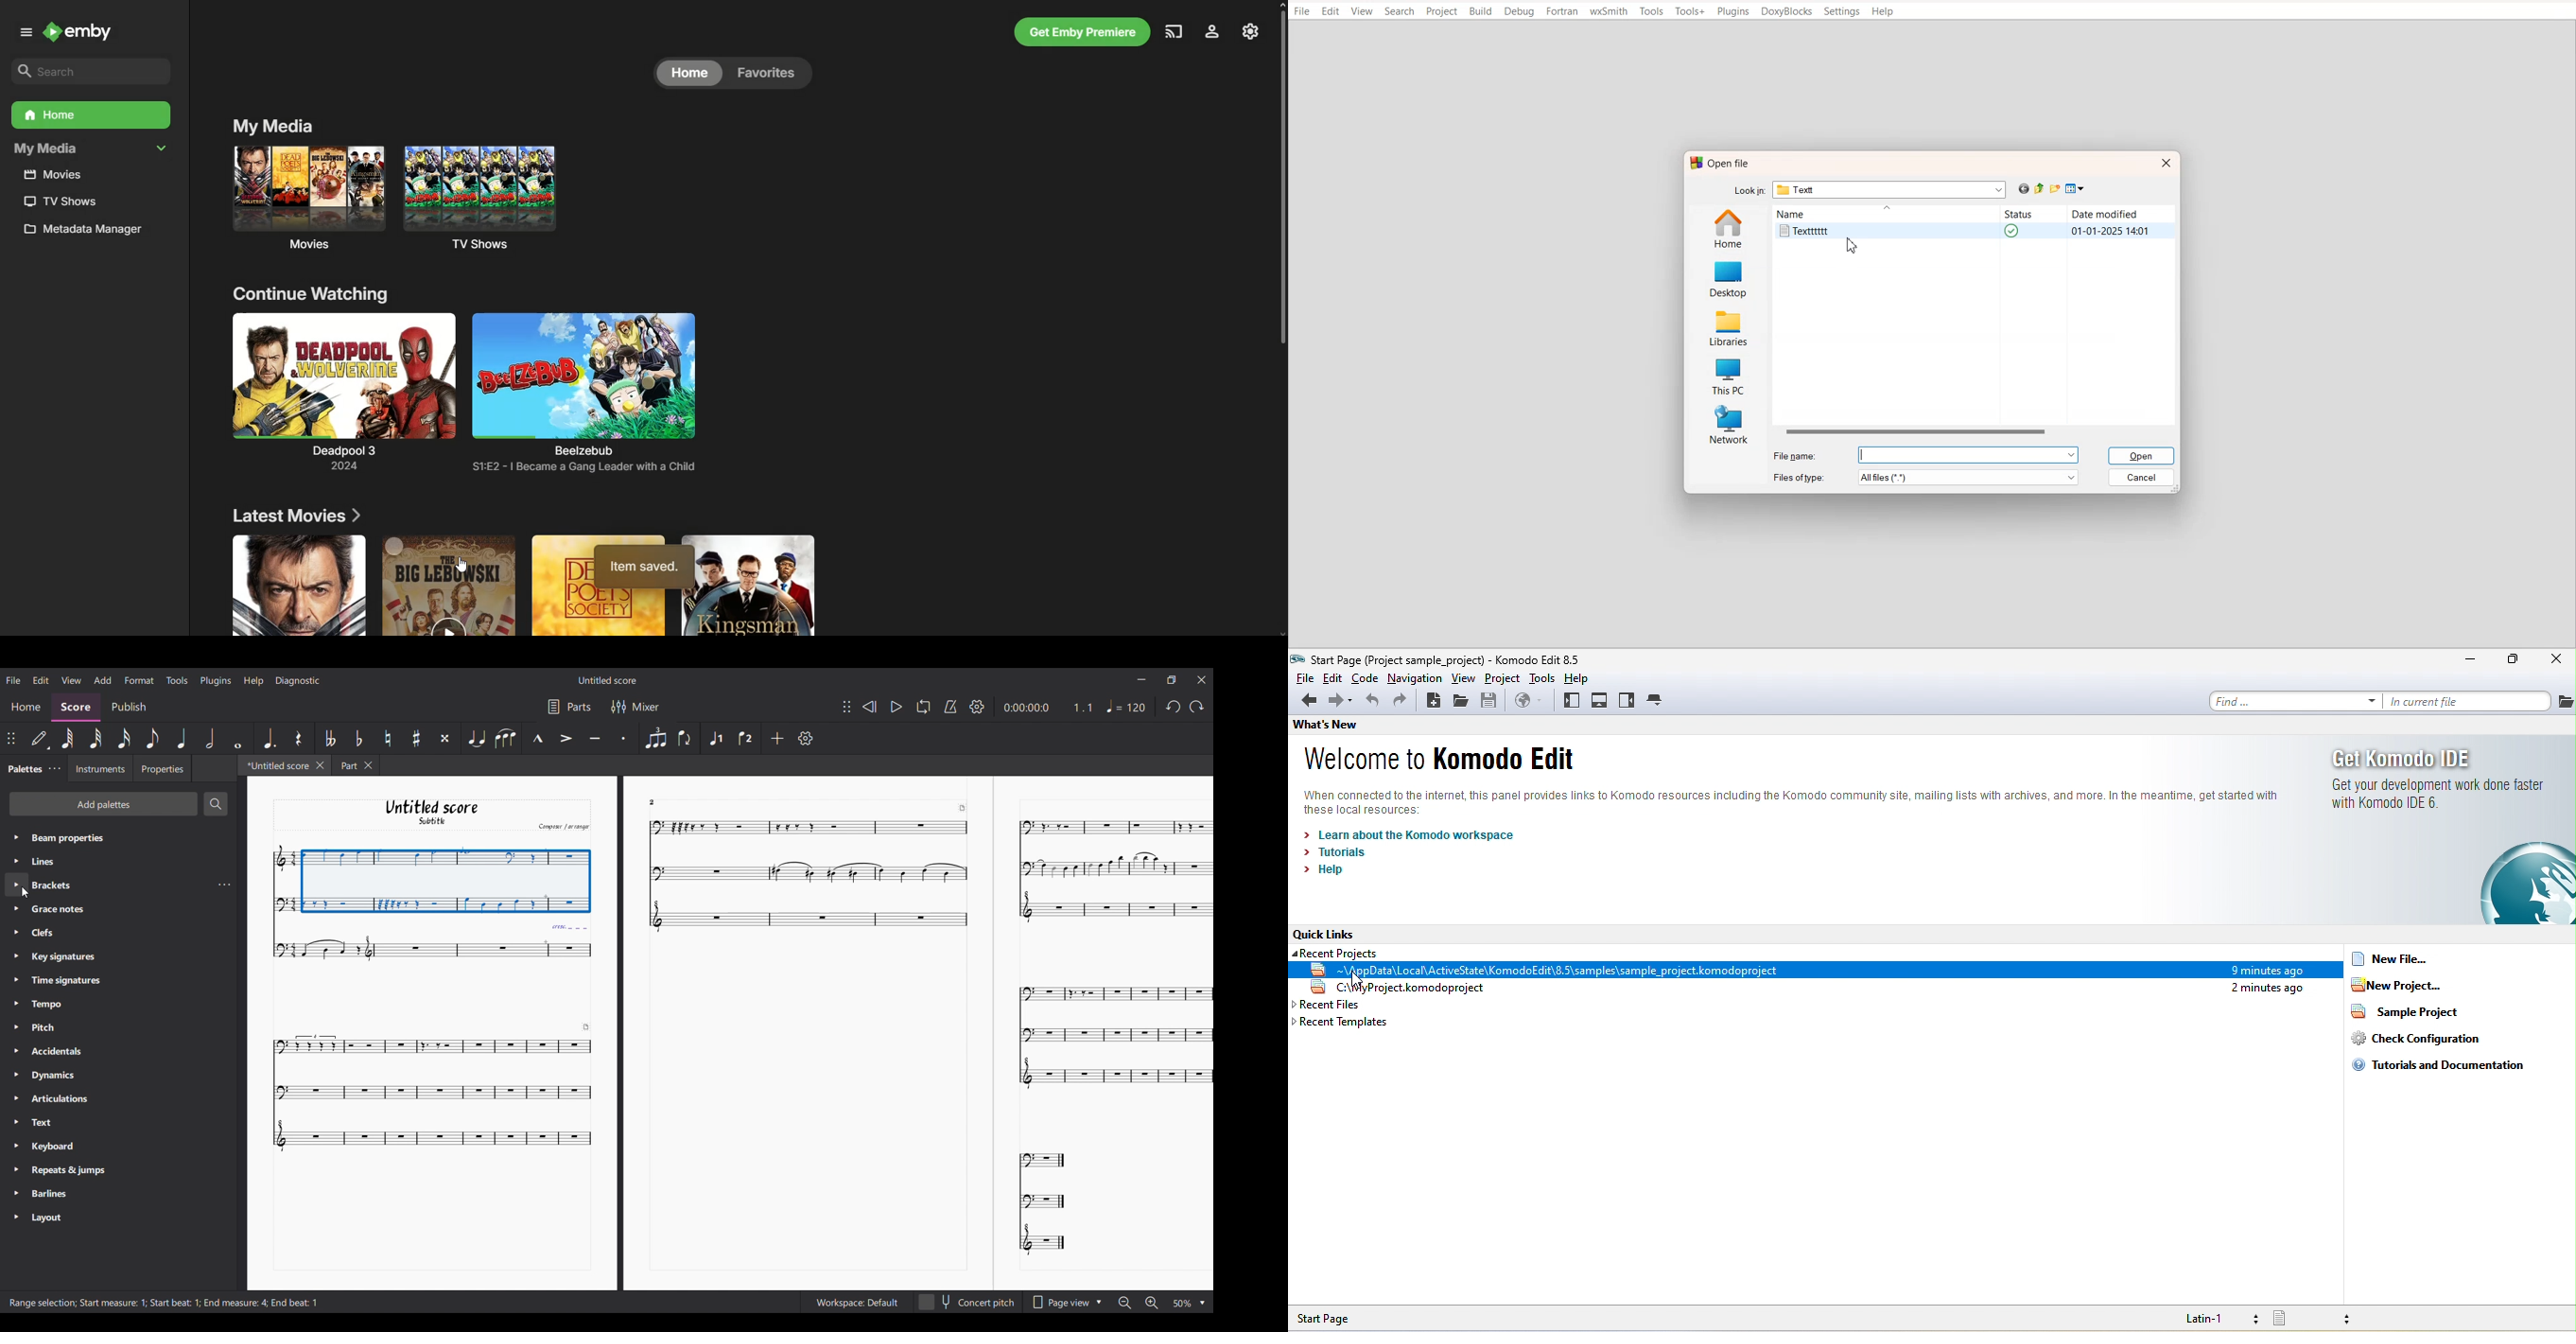  Describe the element at coordinates (1115, 1075) in the screenshot. I see `` at that location.